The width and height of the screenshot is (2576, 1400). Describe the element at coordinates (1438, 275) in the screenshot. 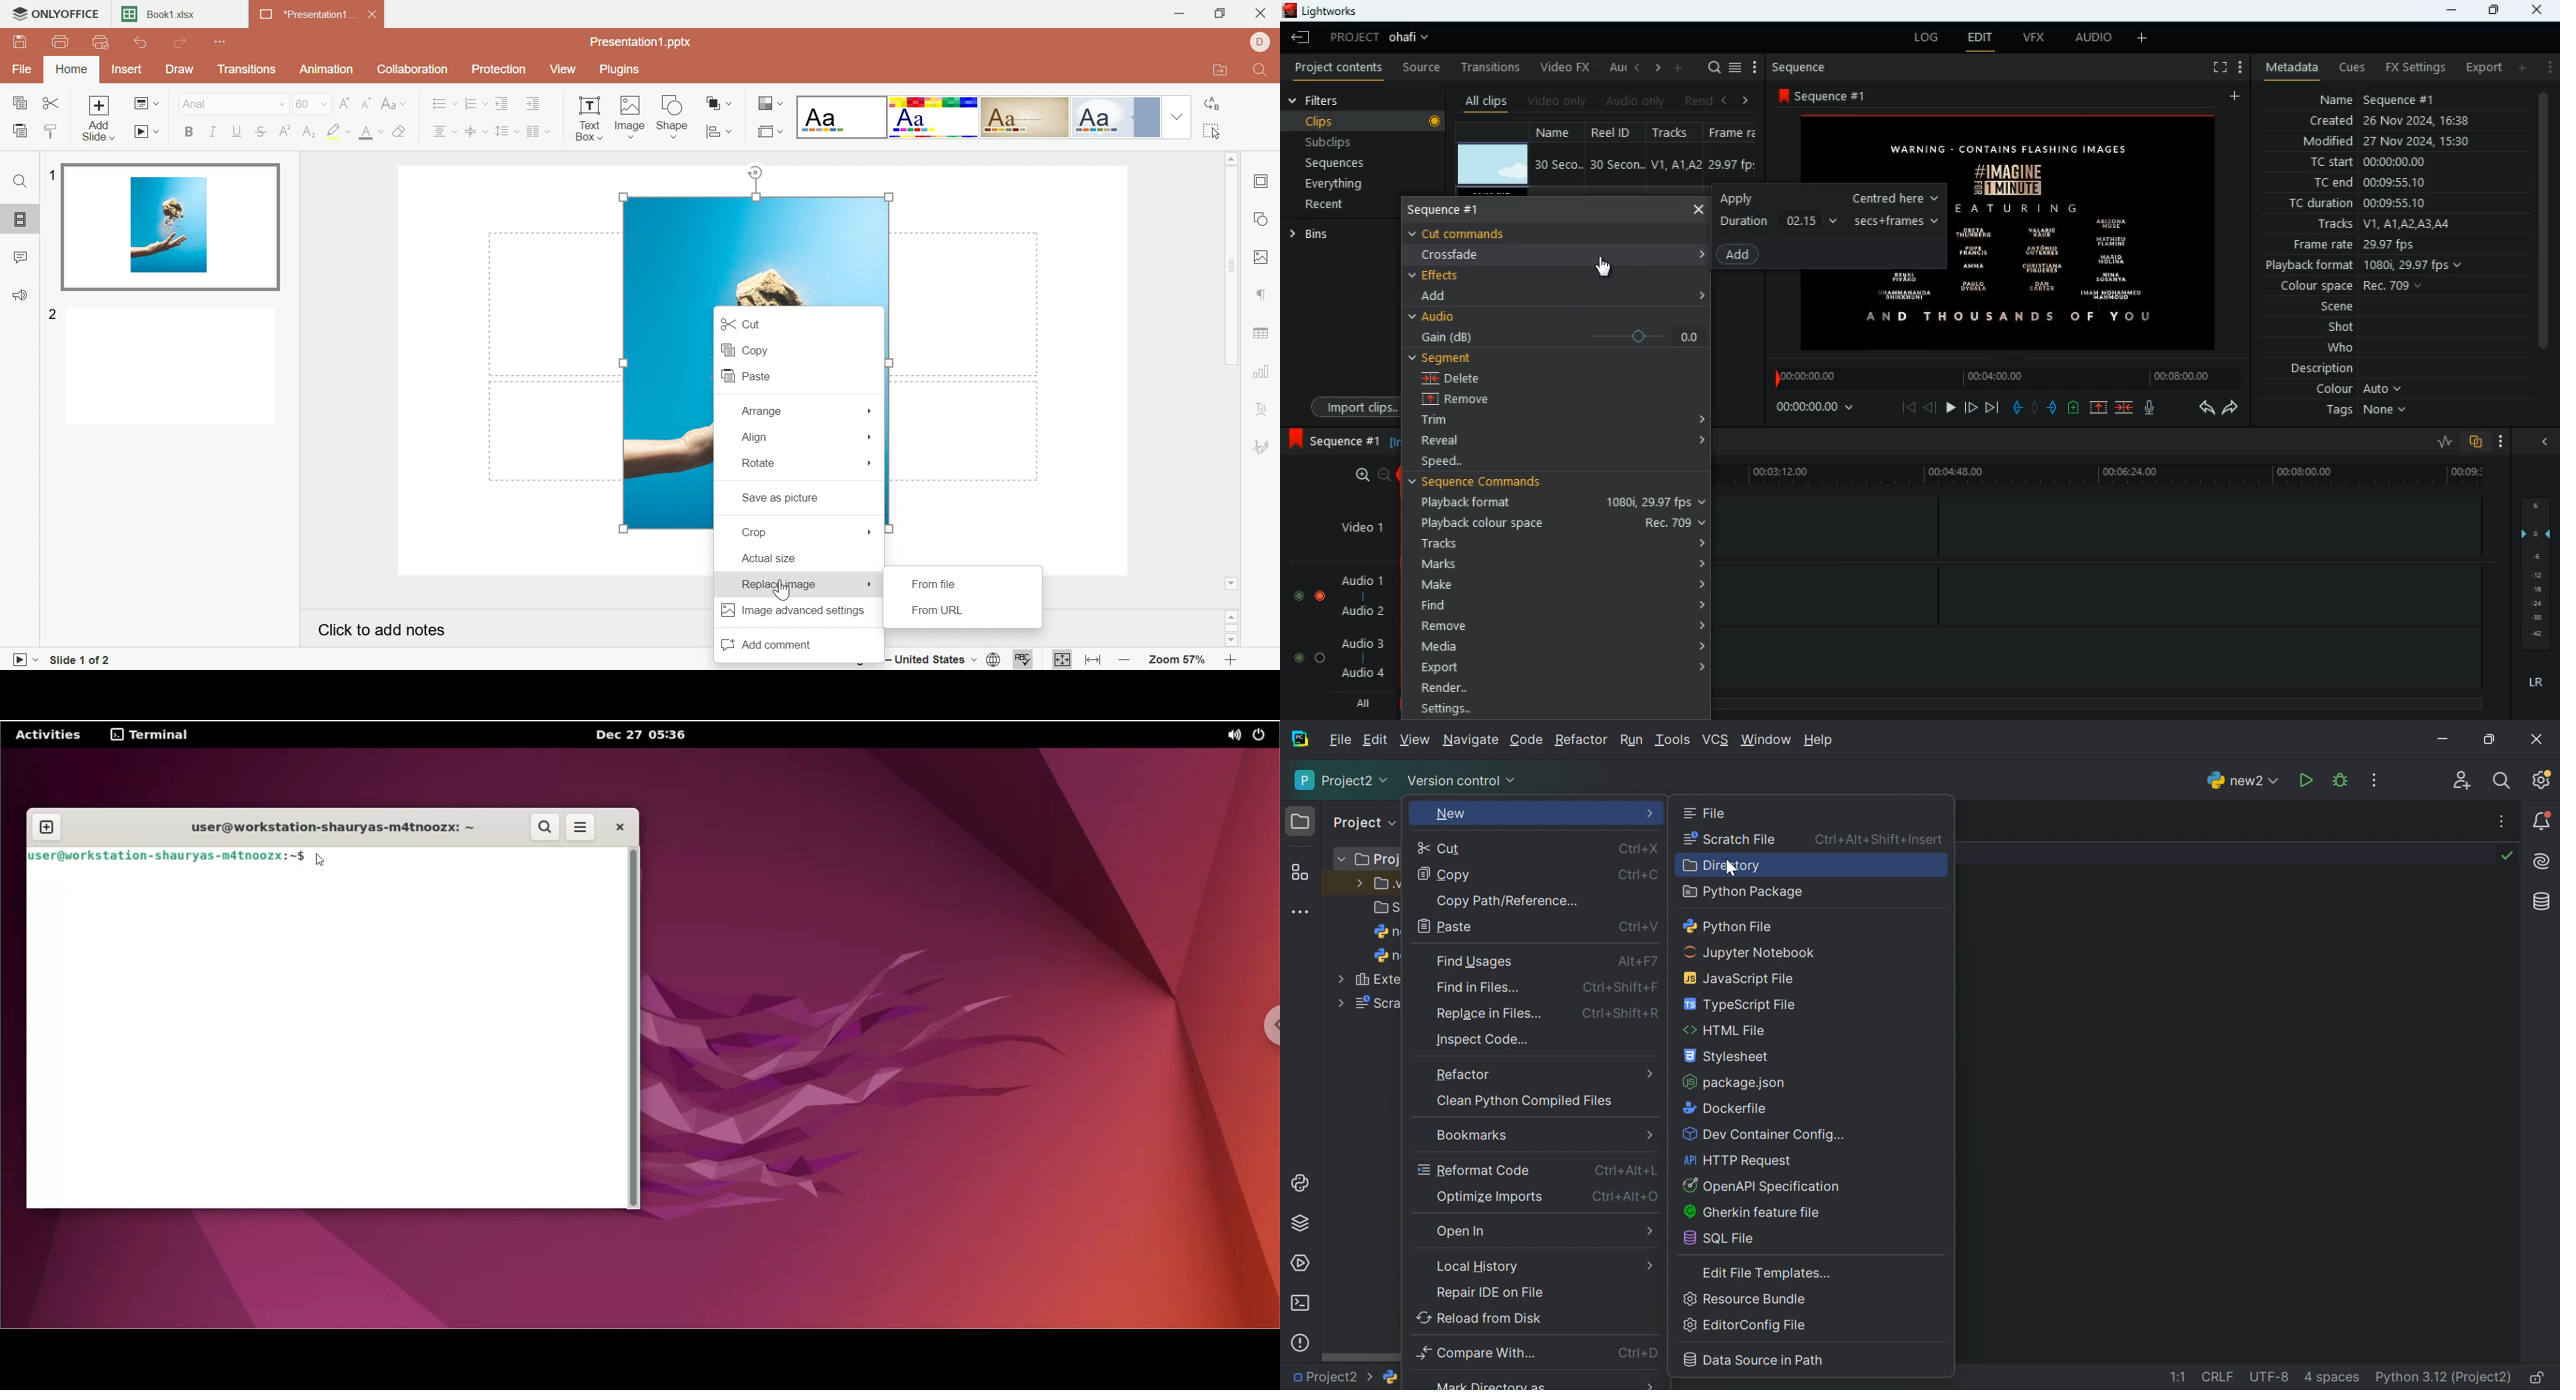

I see `effects` at that location.